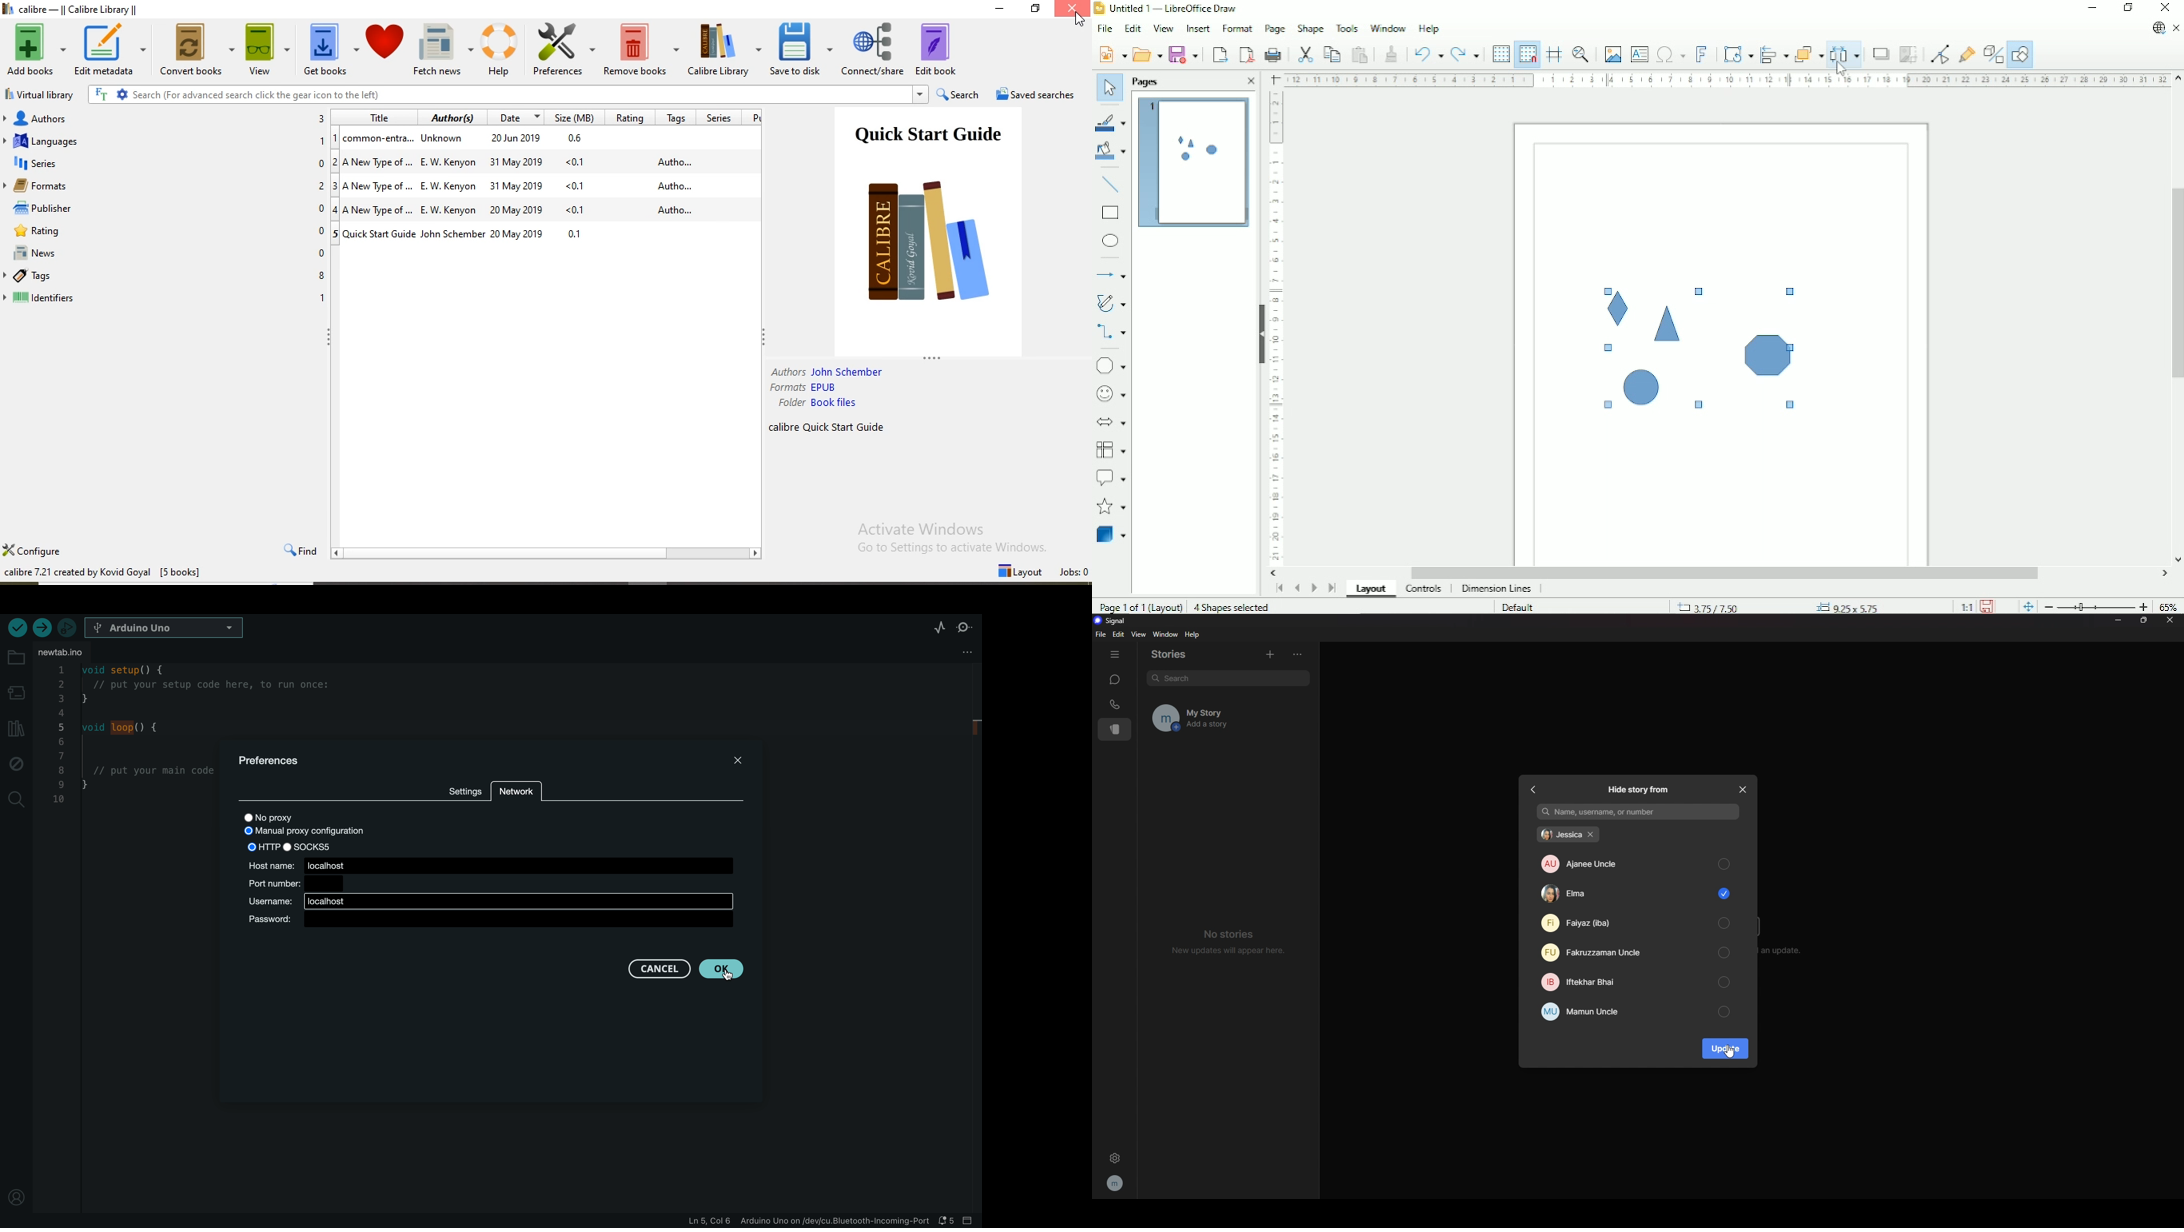 The height and width of the screenshot is (1232, 2184). Describe the element at coordinates (1878, 53) in the screenshot. I see `Shadow` at that location.